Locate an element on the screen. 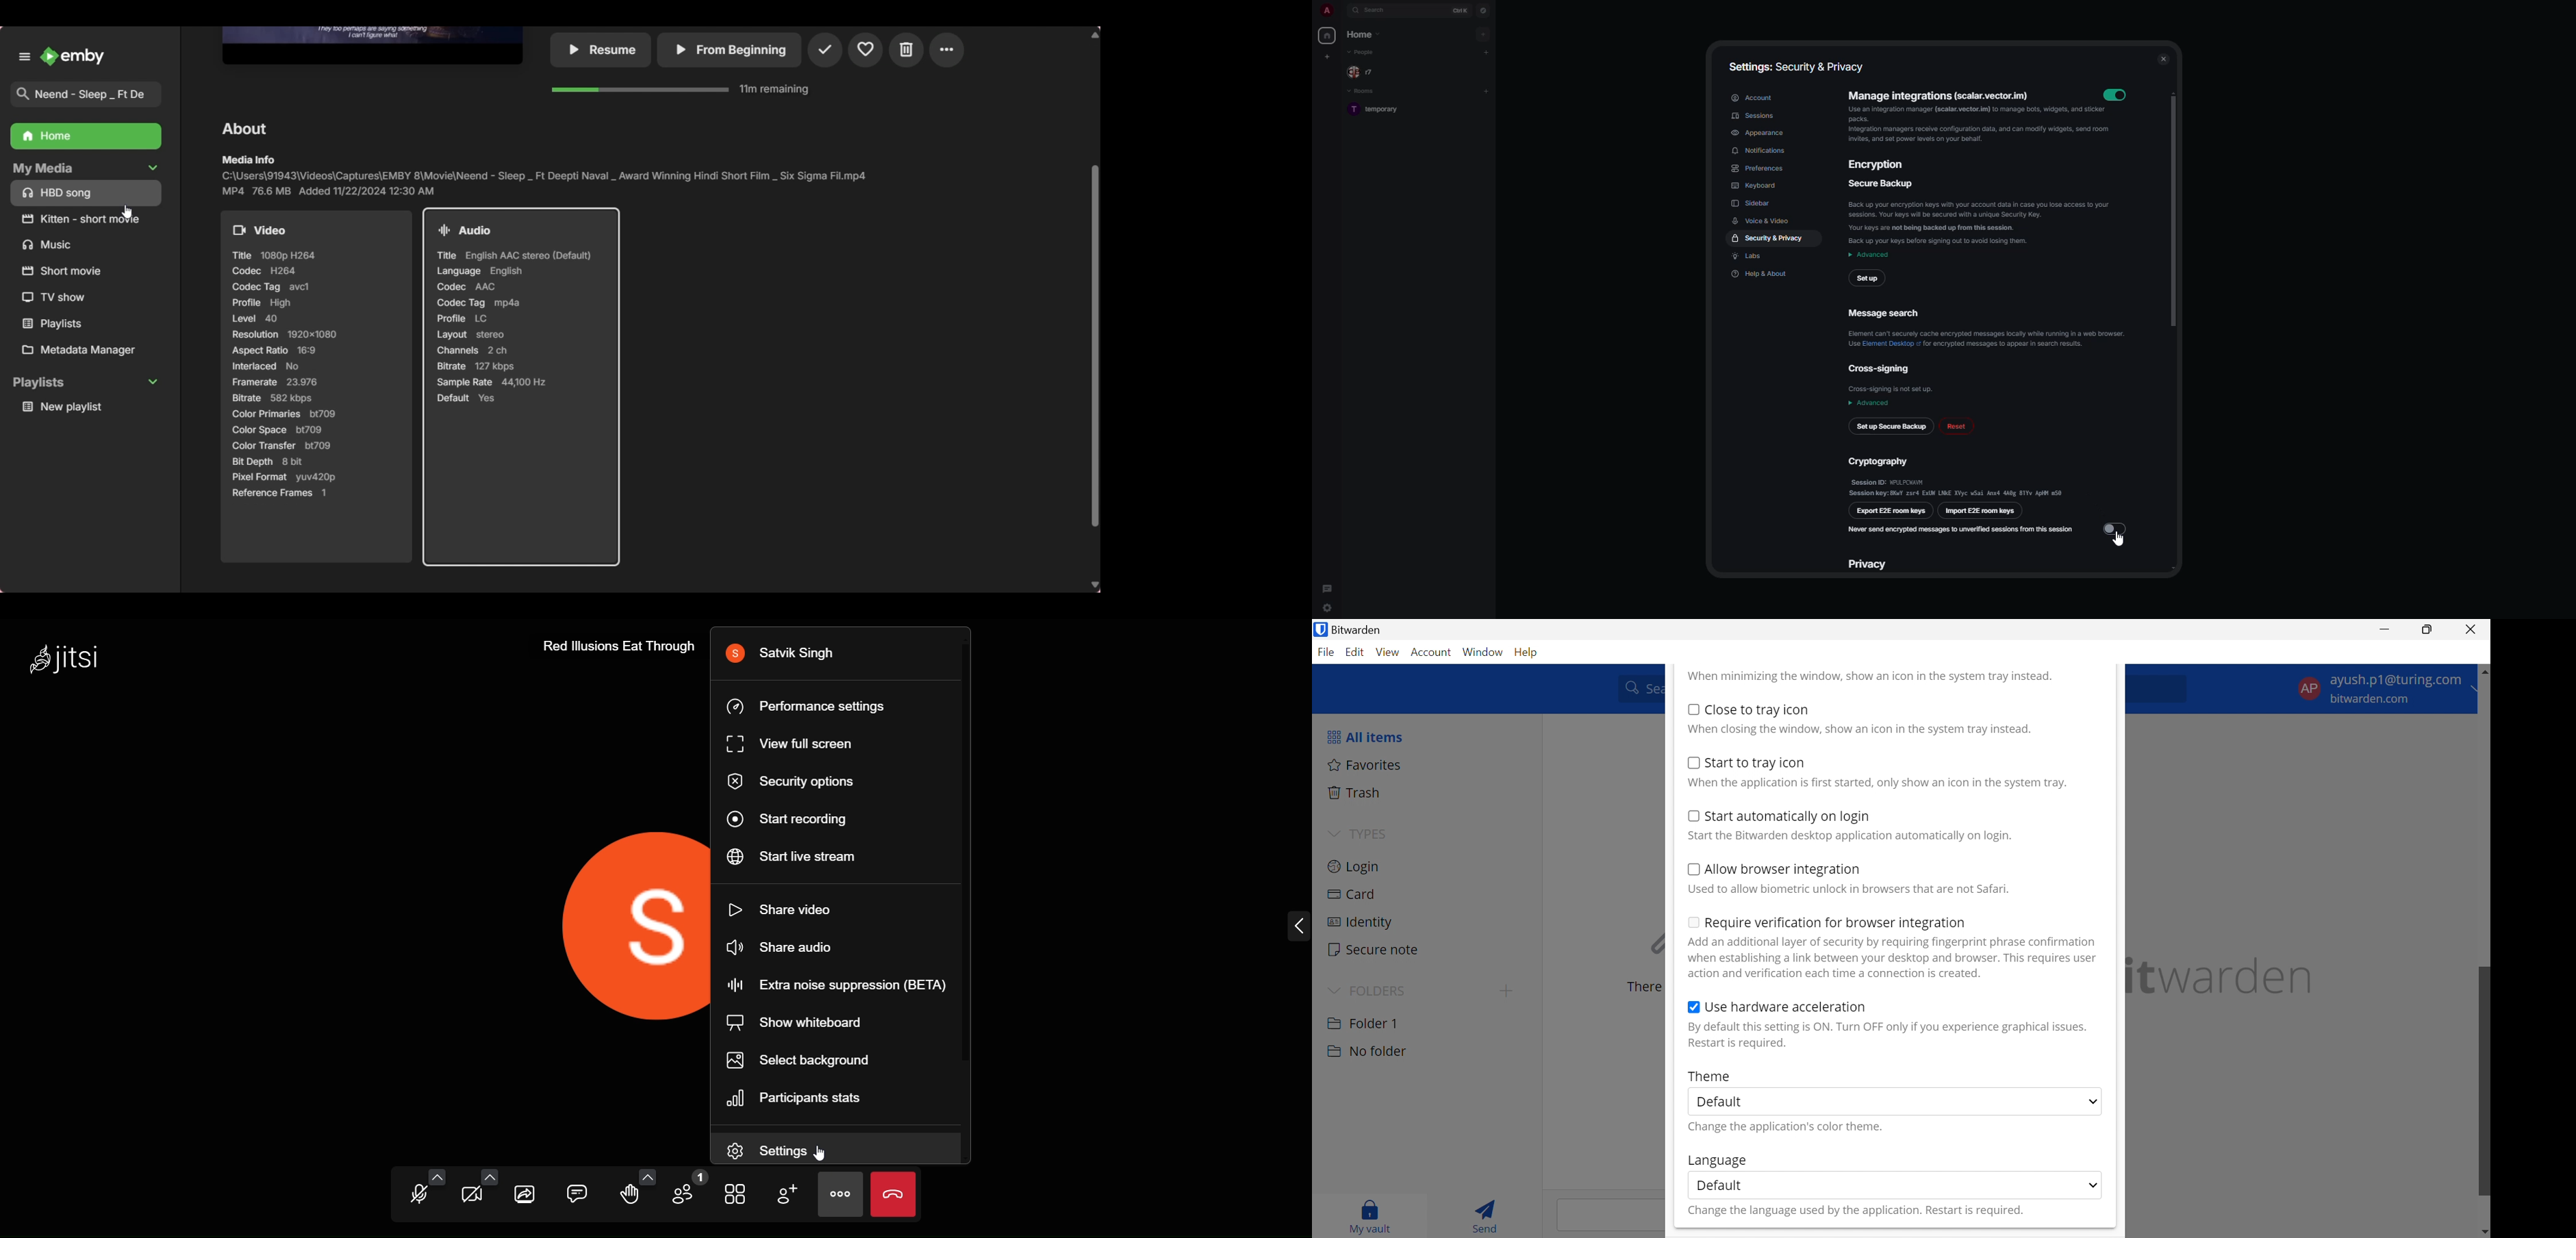  more emoji is located at coordinates (648, 1177).